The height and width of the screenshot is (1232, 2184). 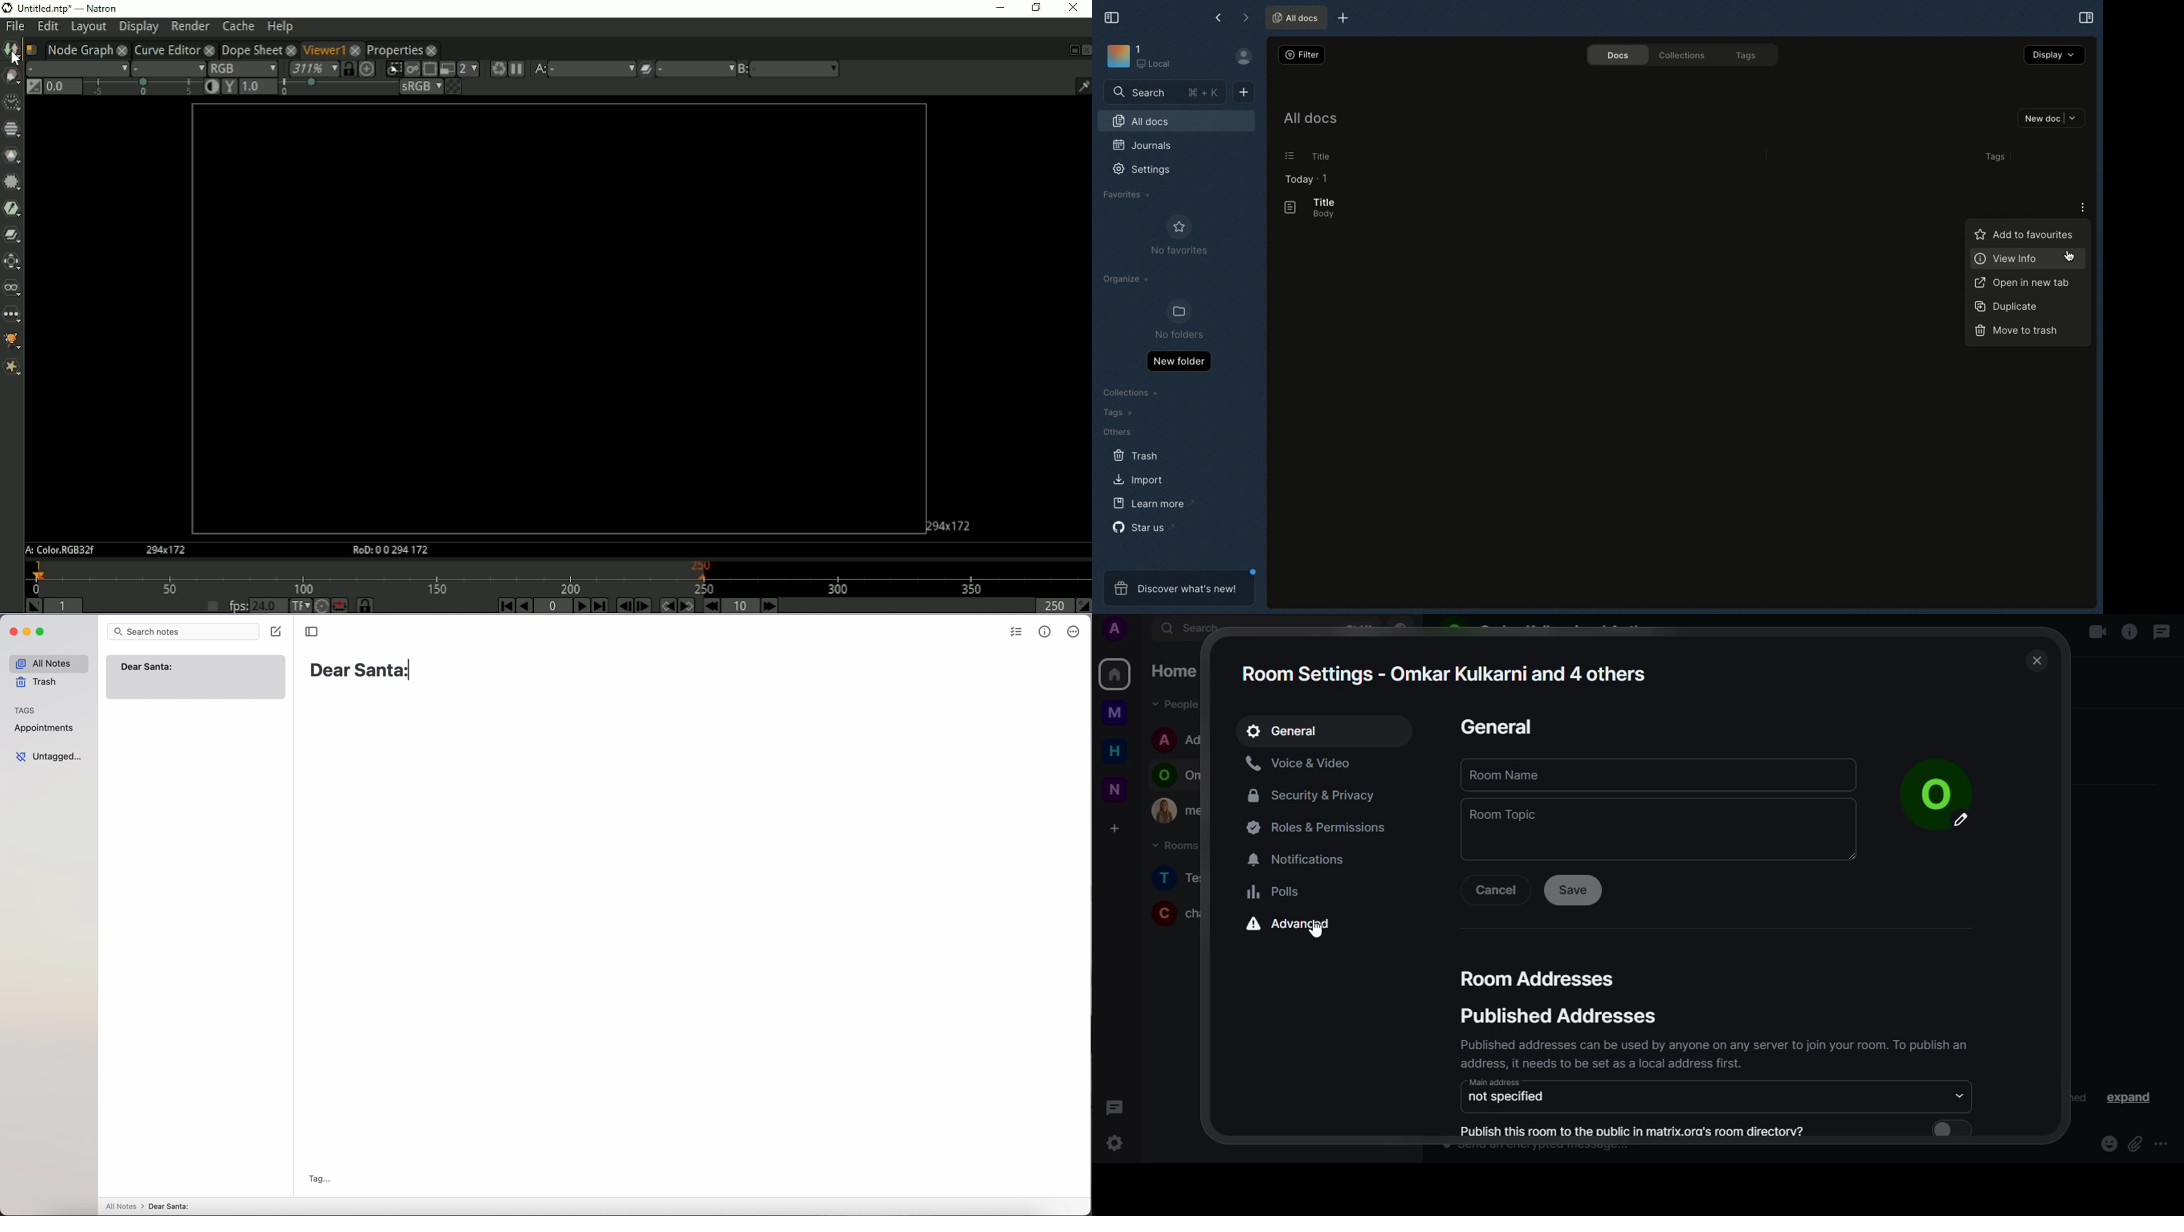 What do you see at coordinates (1322, 202) in the screenshot?
I see `Title` at bounding box center [1322, 202].